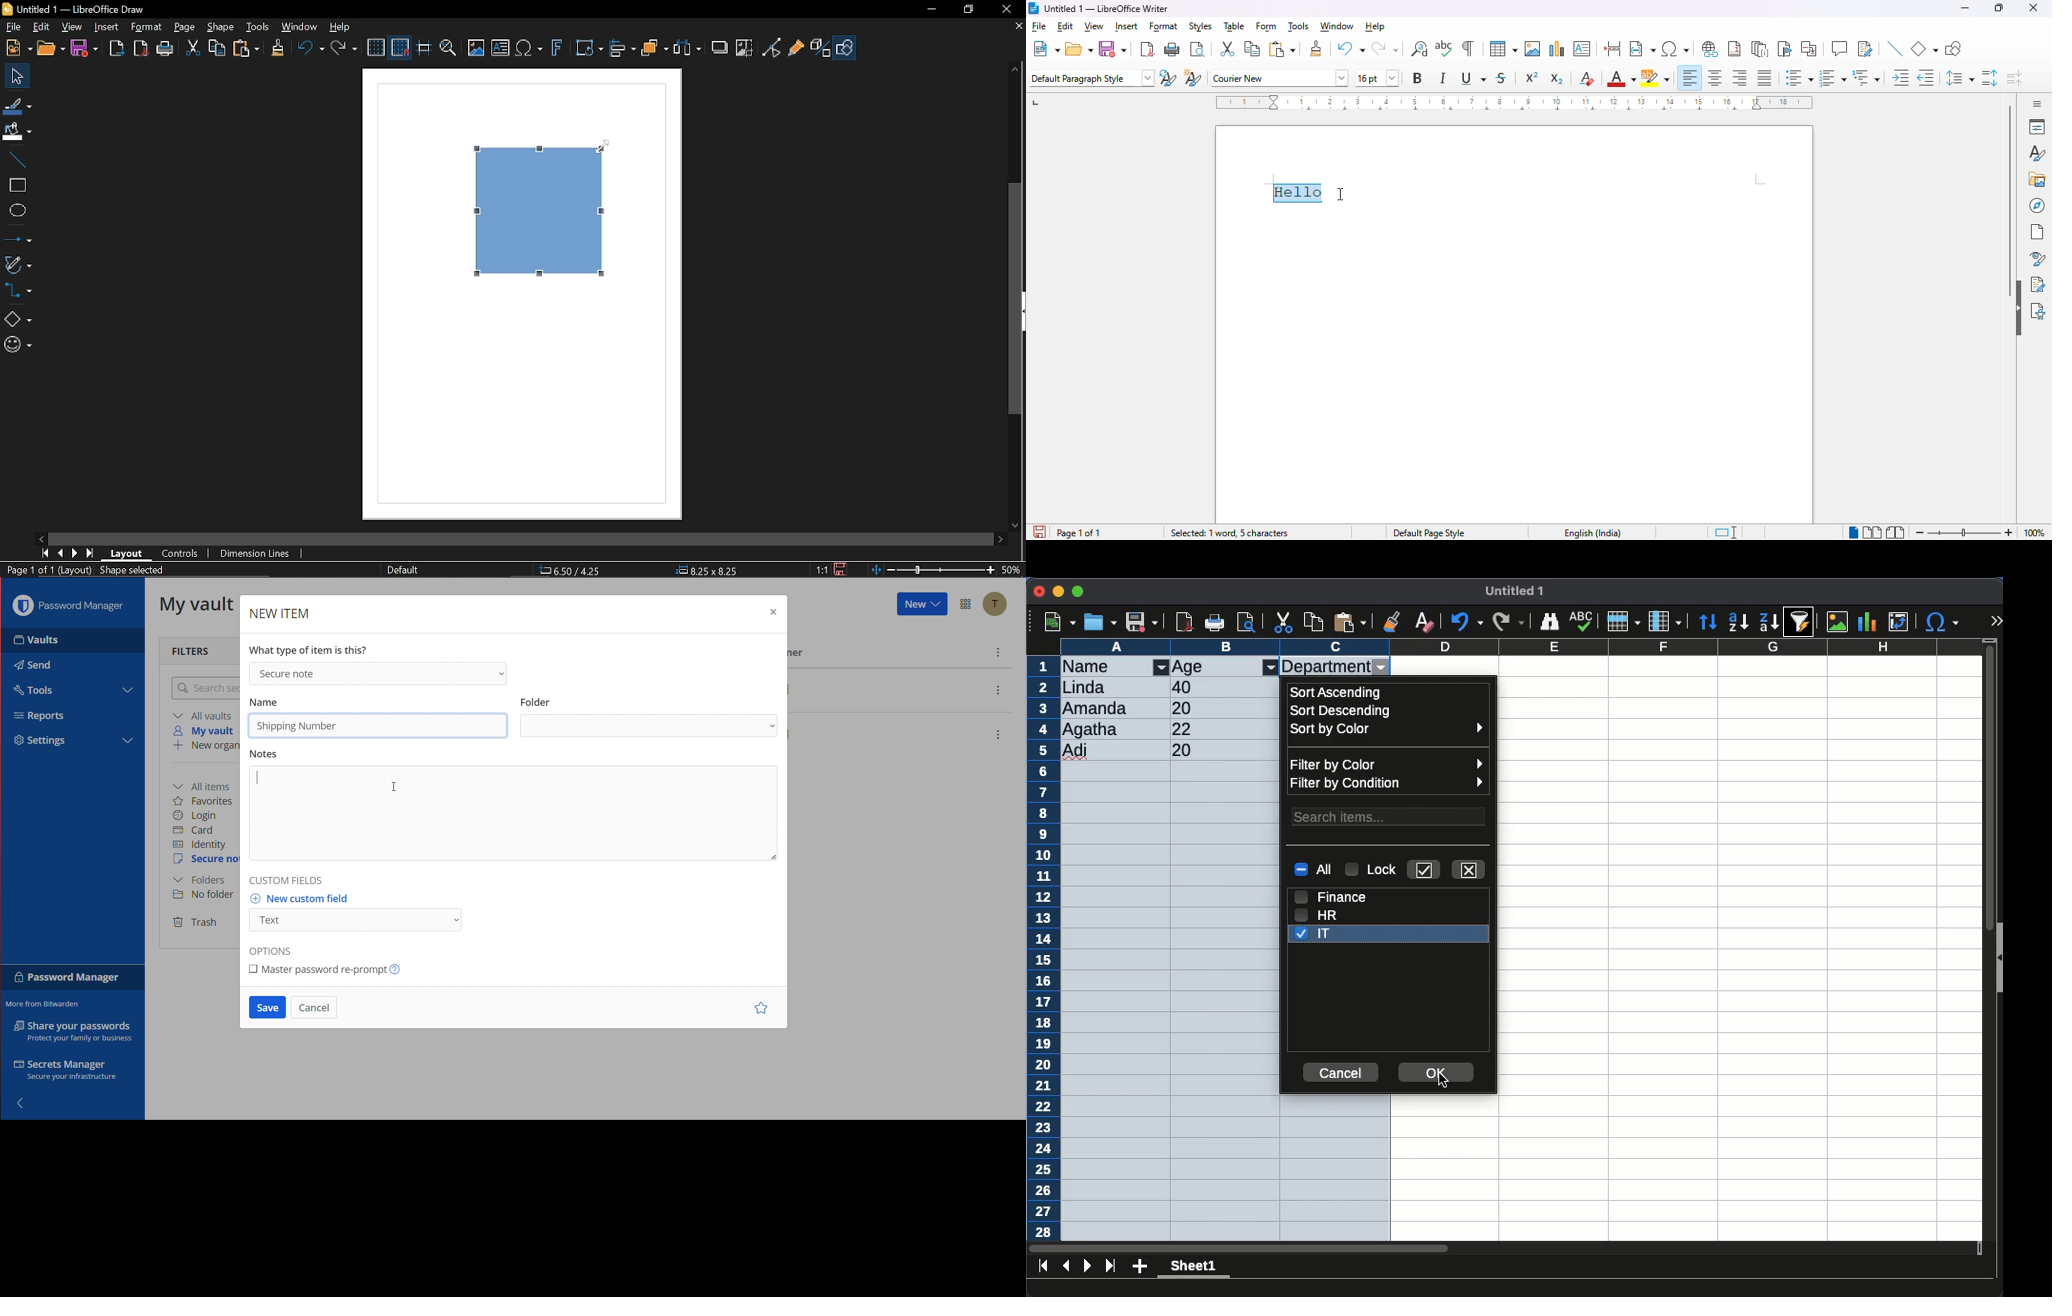 The width and height of the screenshot is (2072, 1316). Describe the element at coordinates (199, 832) in the screenshot. I see `Card` at that location.